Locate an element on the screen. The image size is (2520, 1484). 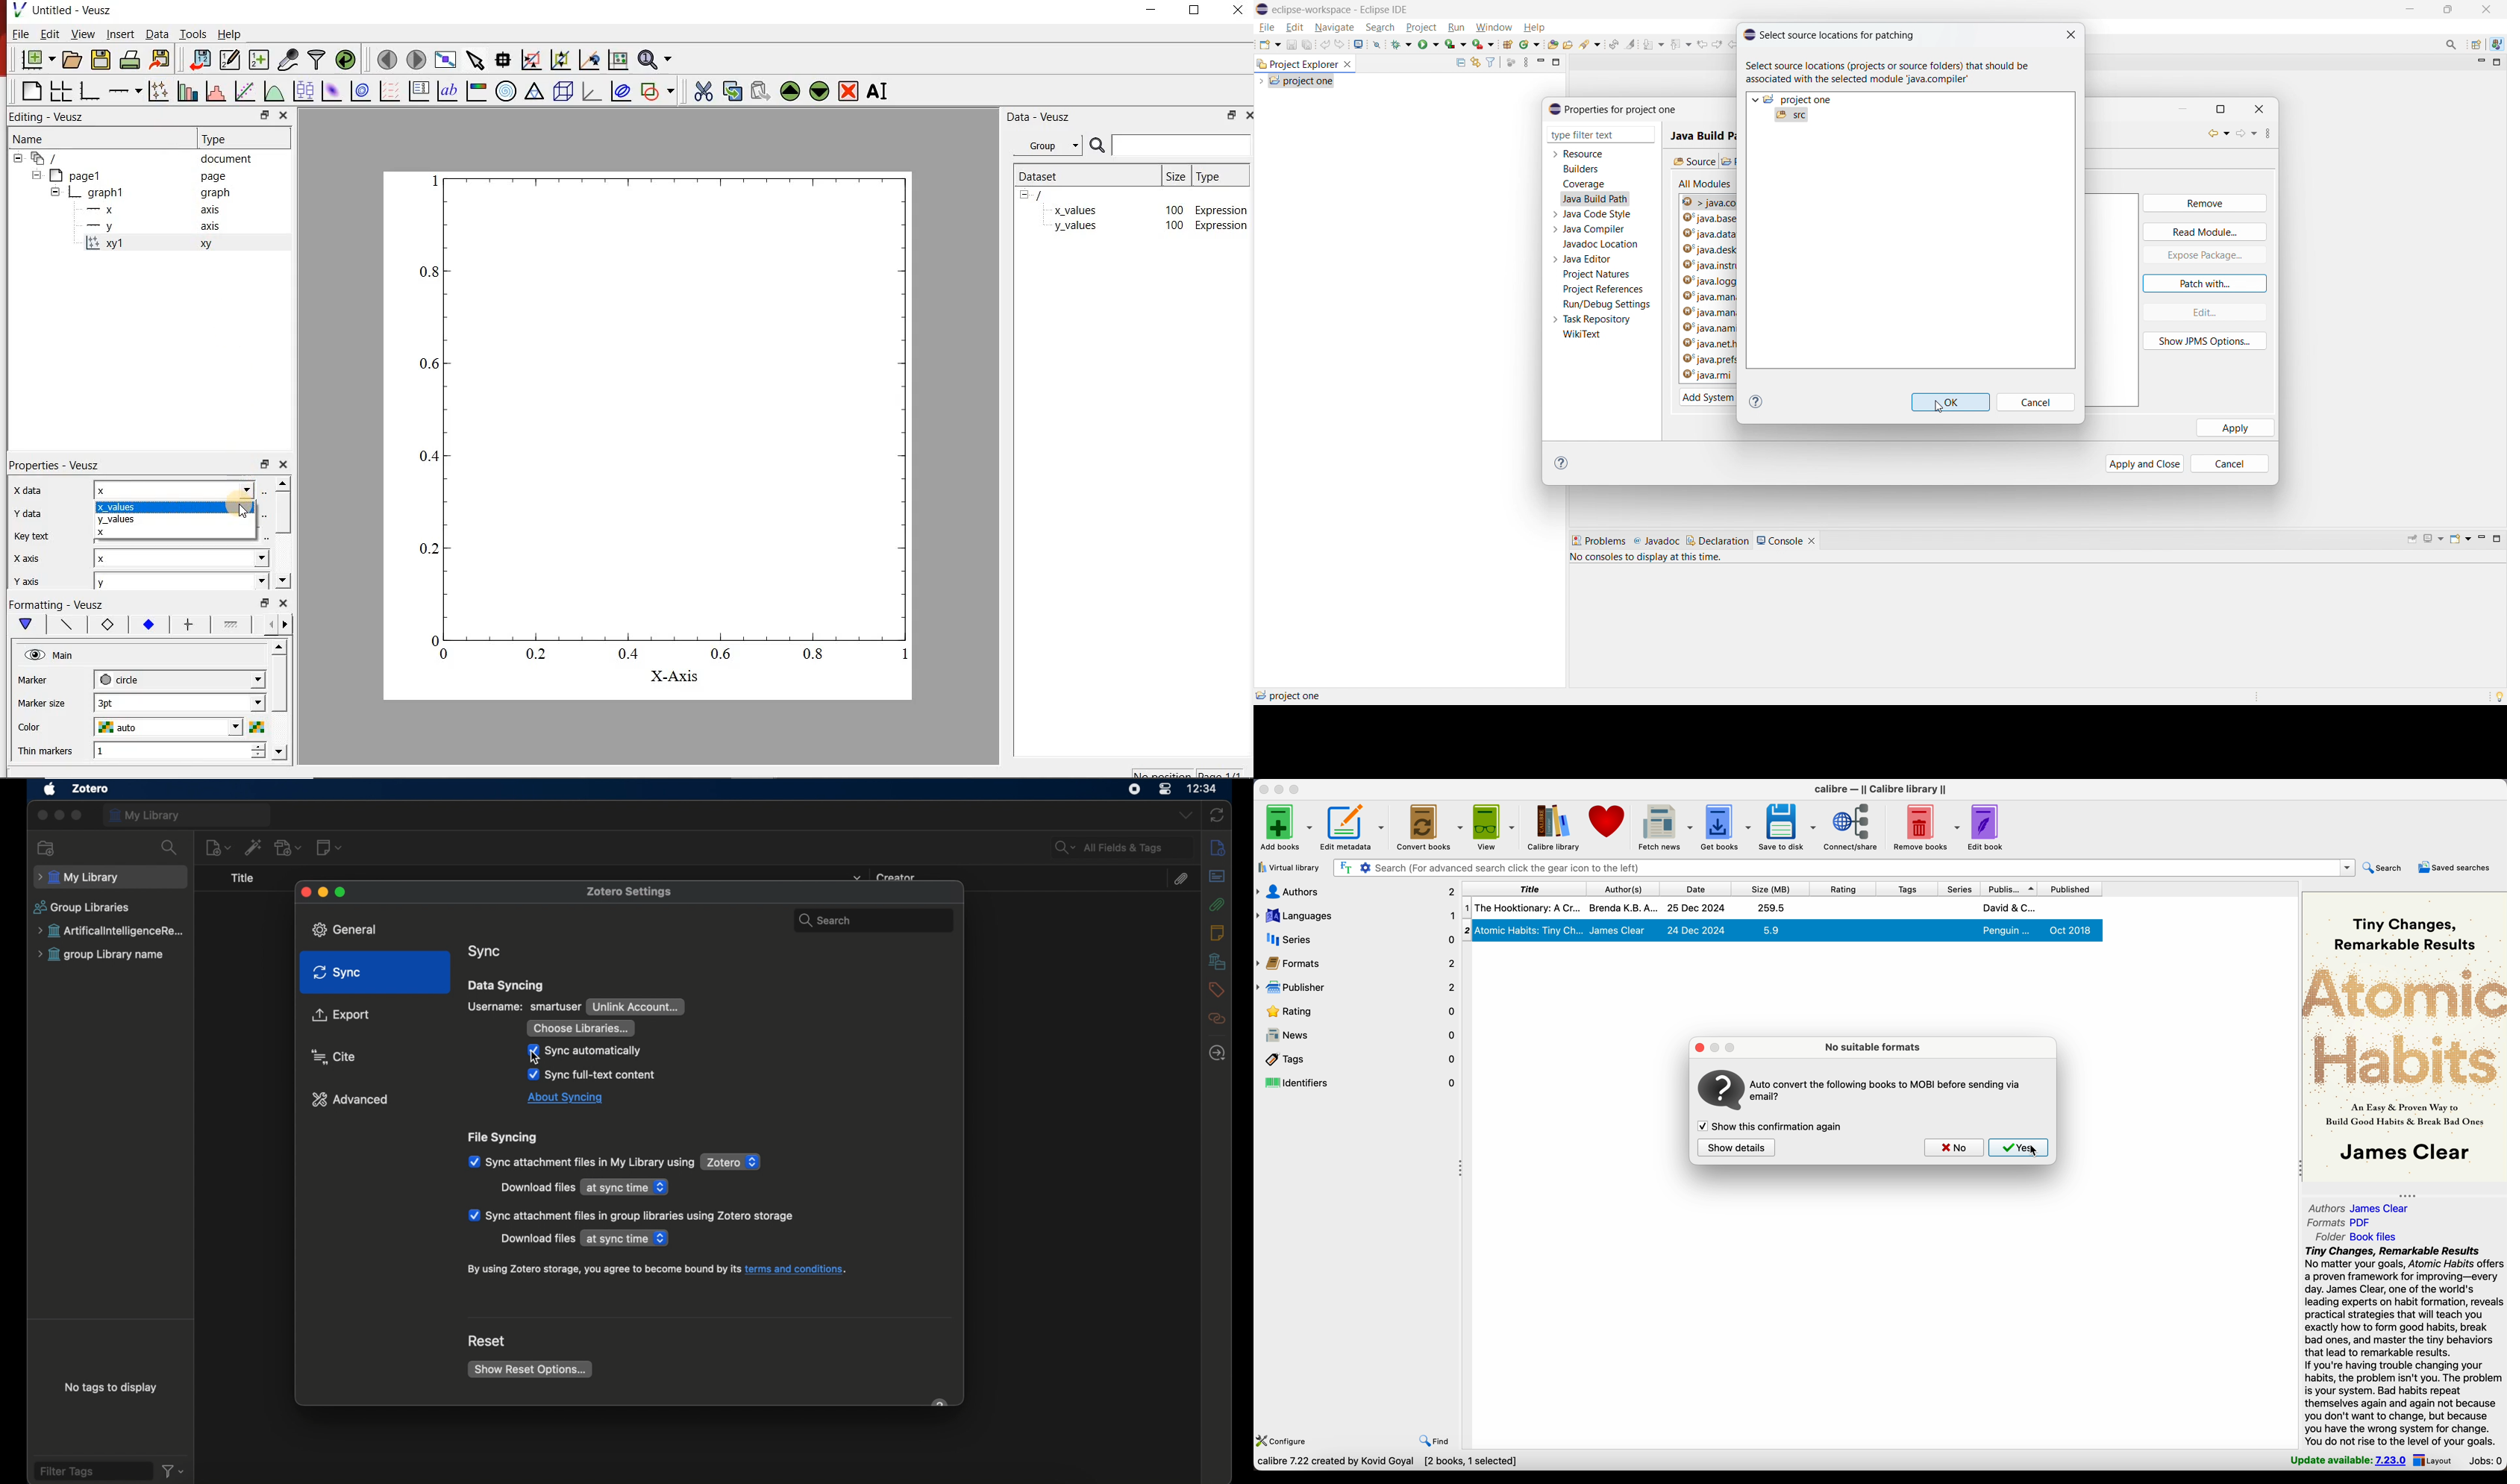
save is located at coordinates (101, 59).